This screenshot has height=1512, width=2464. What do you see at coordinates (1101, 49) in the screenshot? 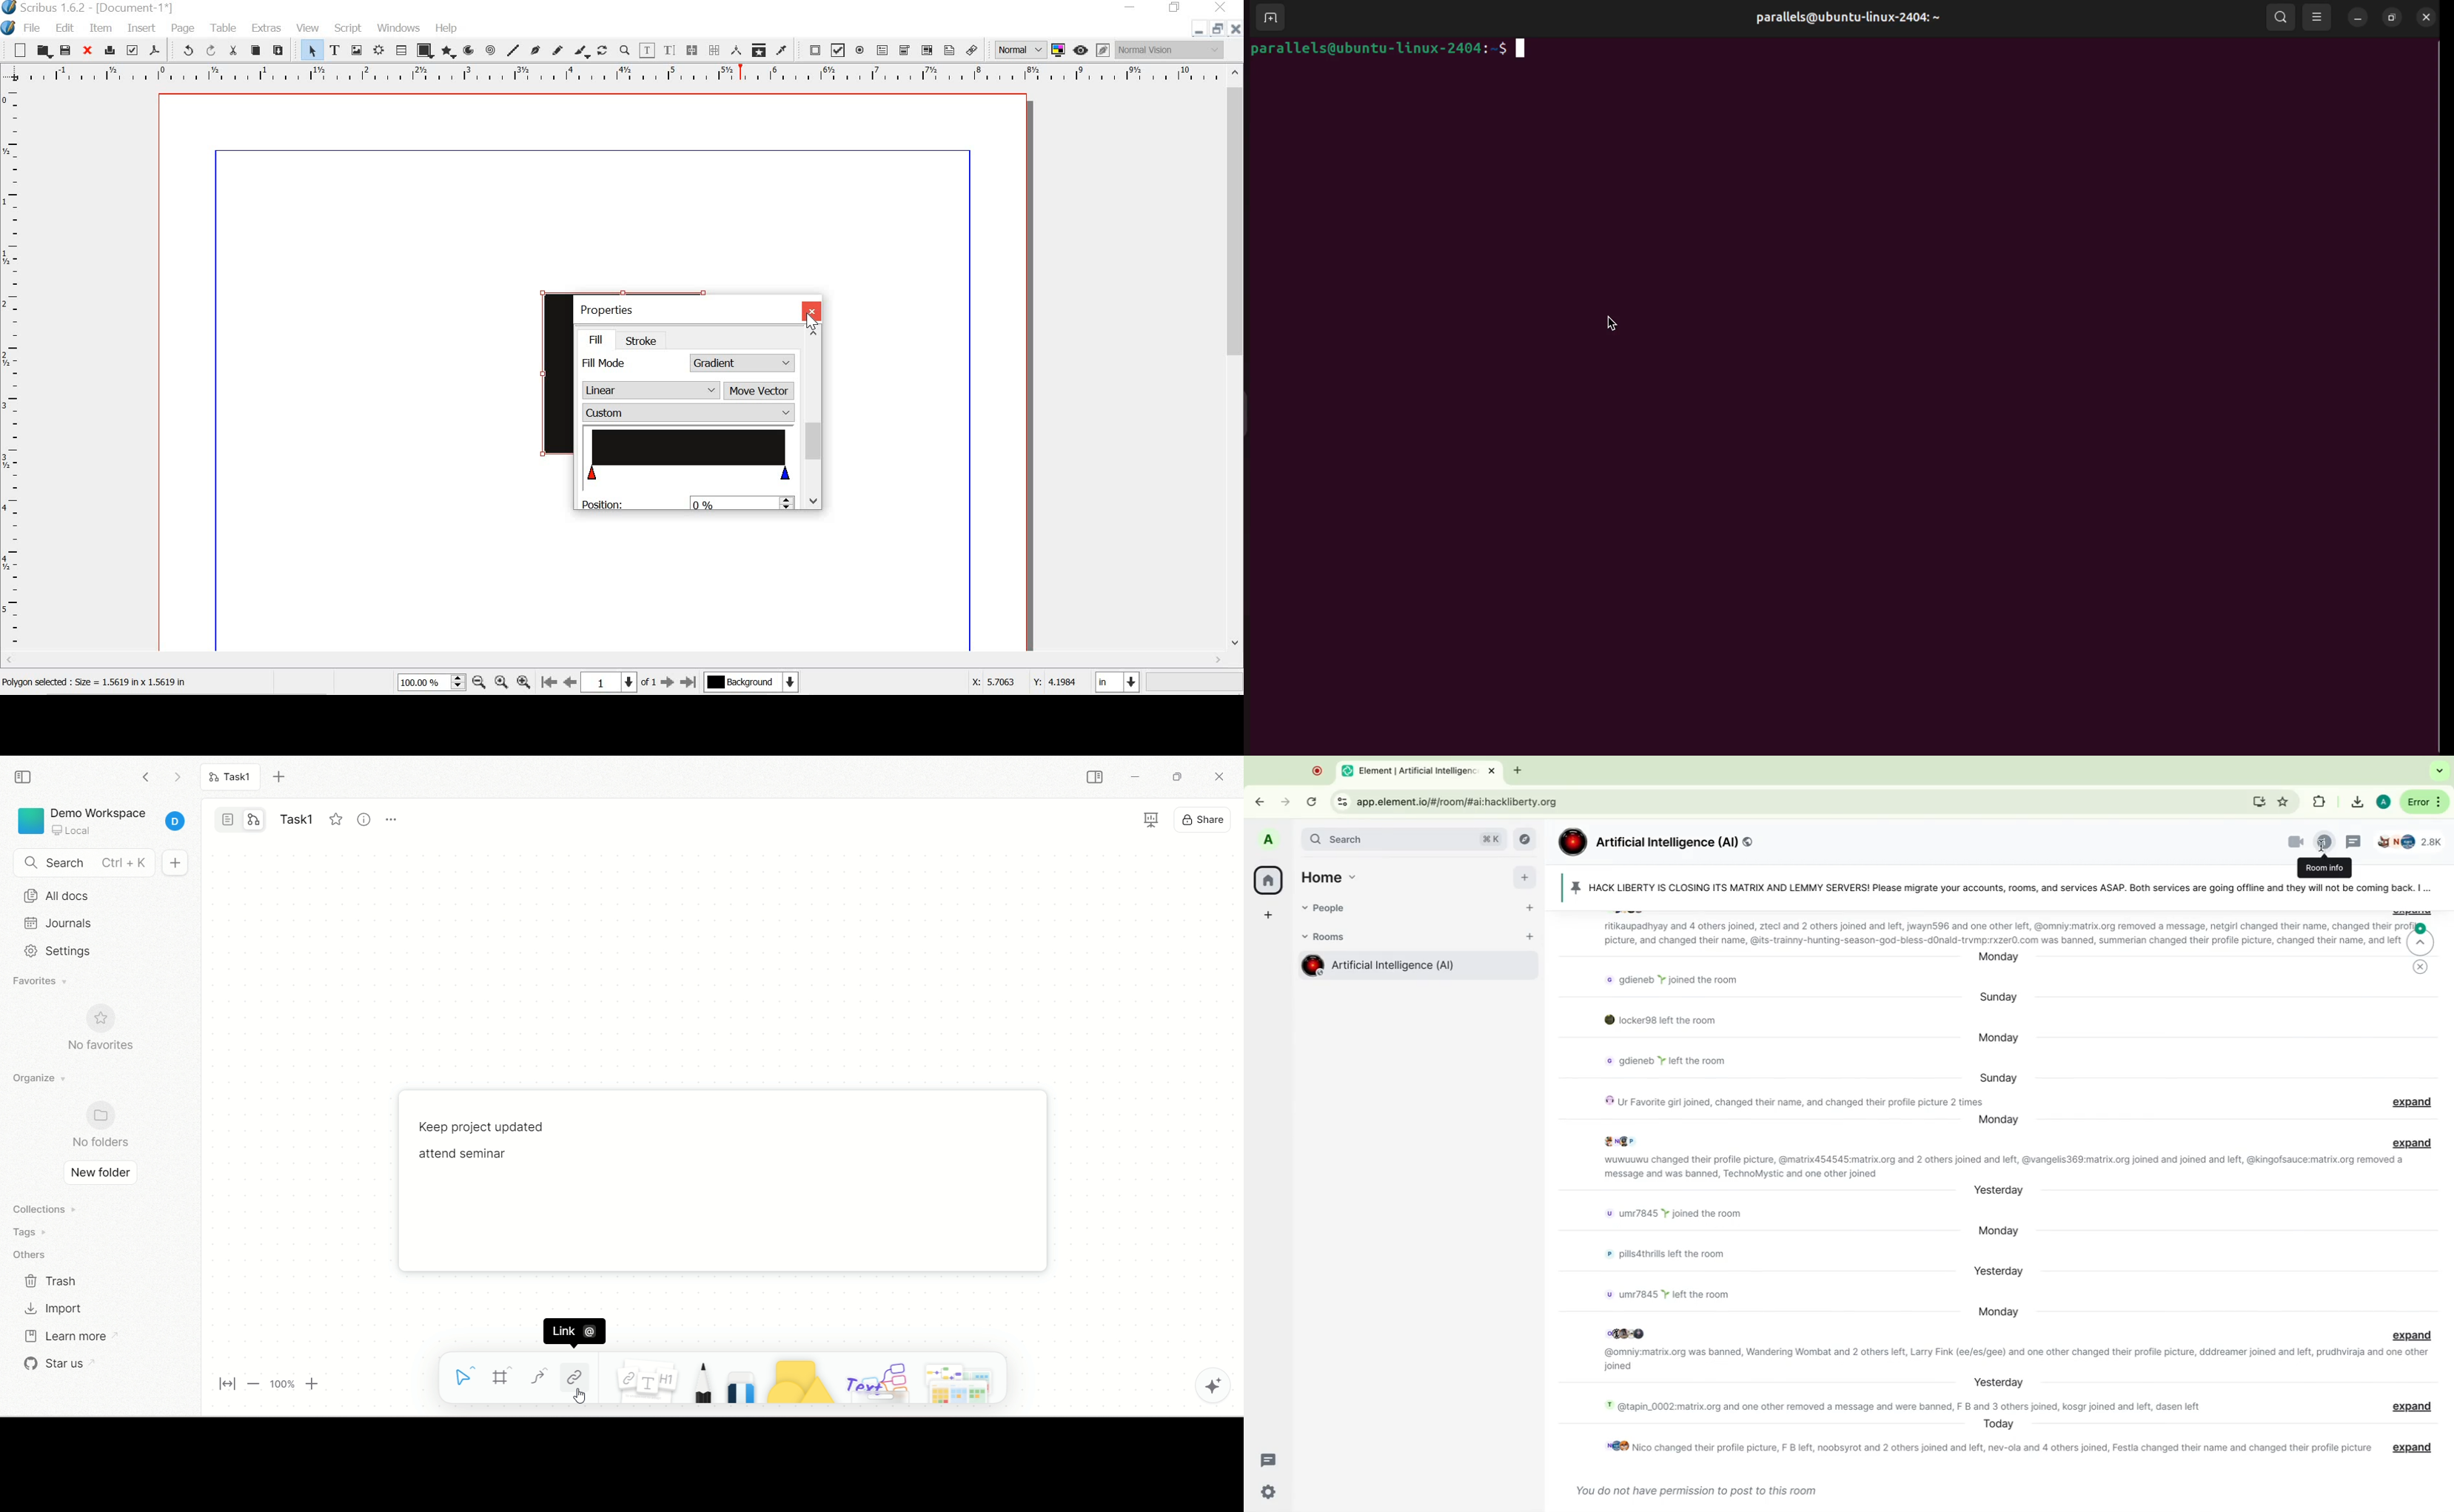
I see `edit in preview mode` at bounding box center [1101, 49].